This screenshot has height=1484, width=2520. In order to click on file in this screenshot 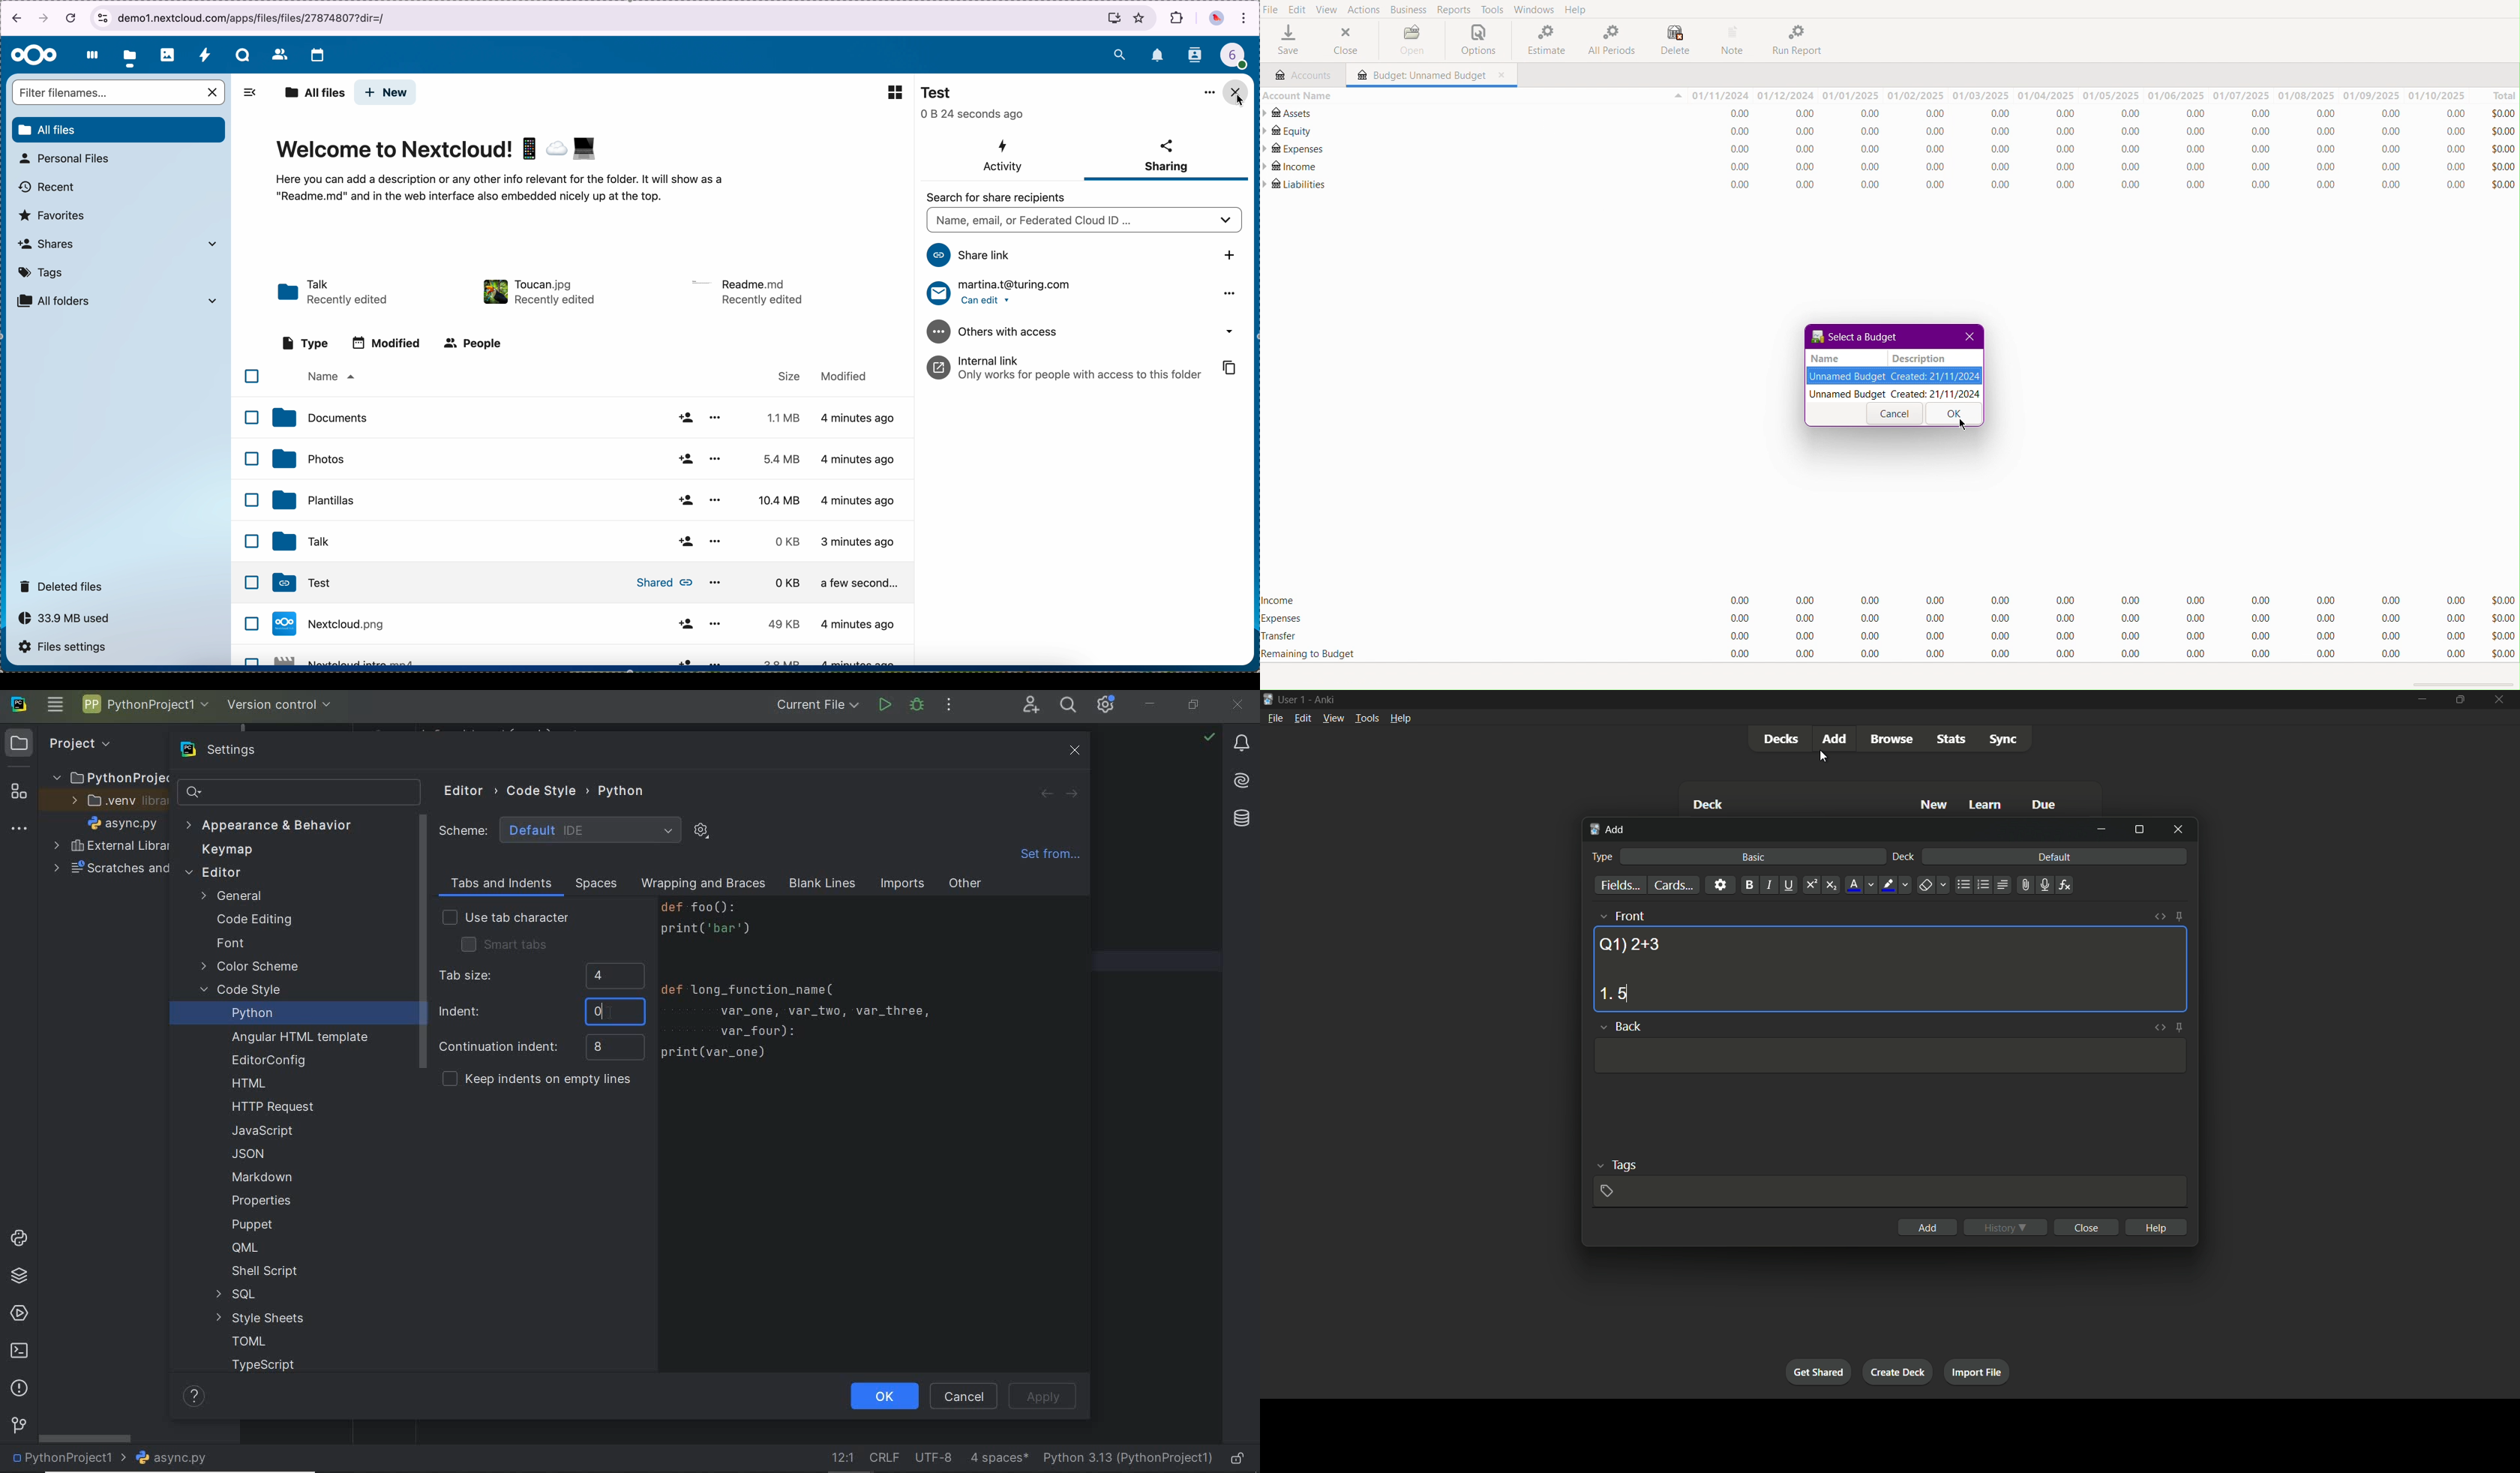, I will do `click(749, 291)`.